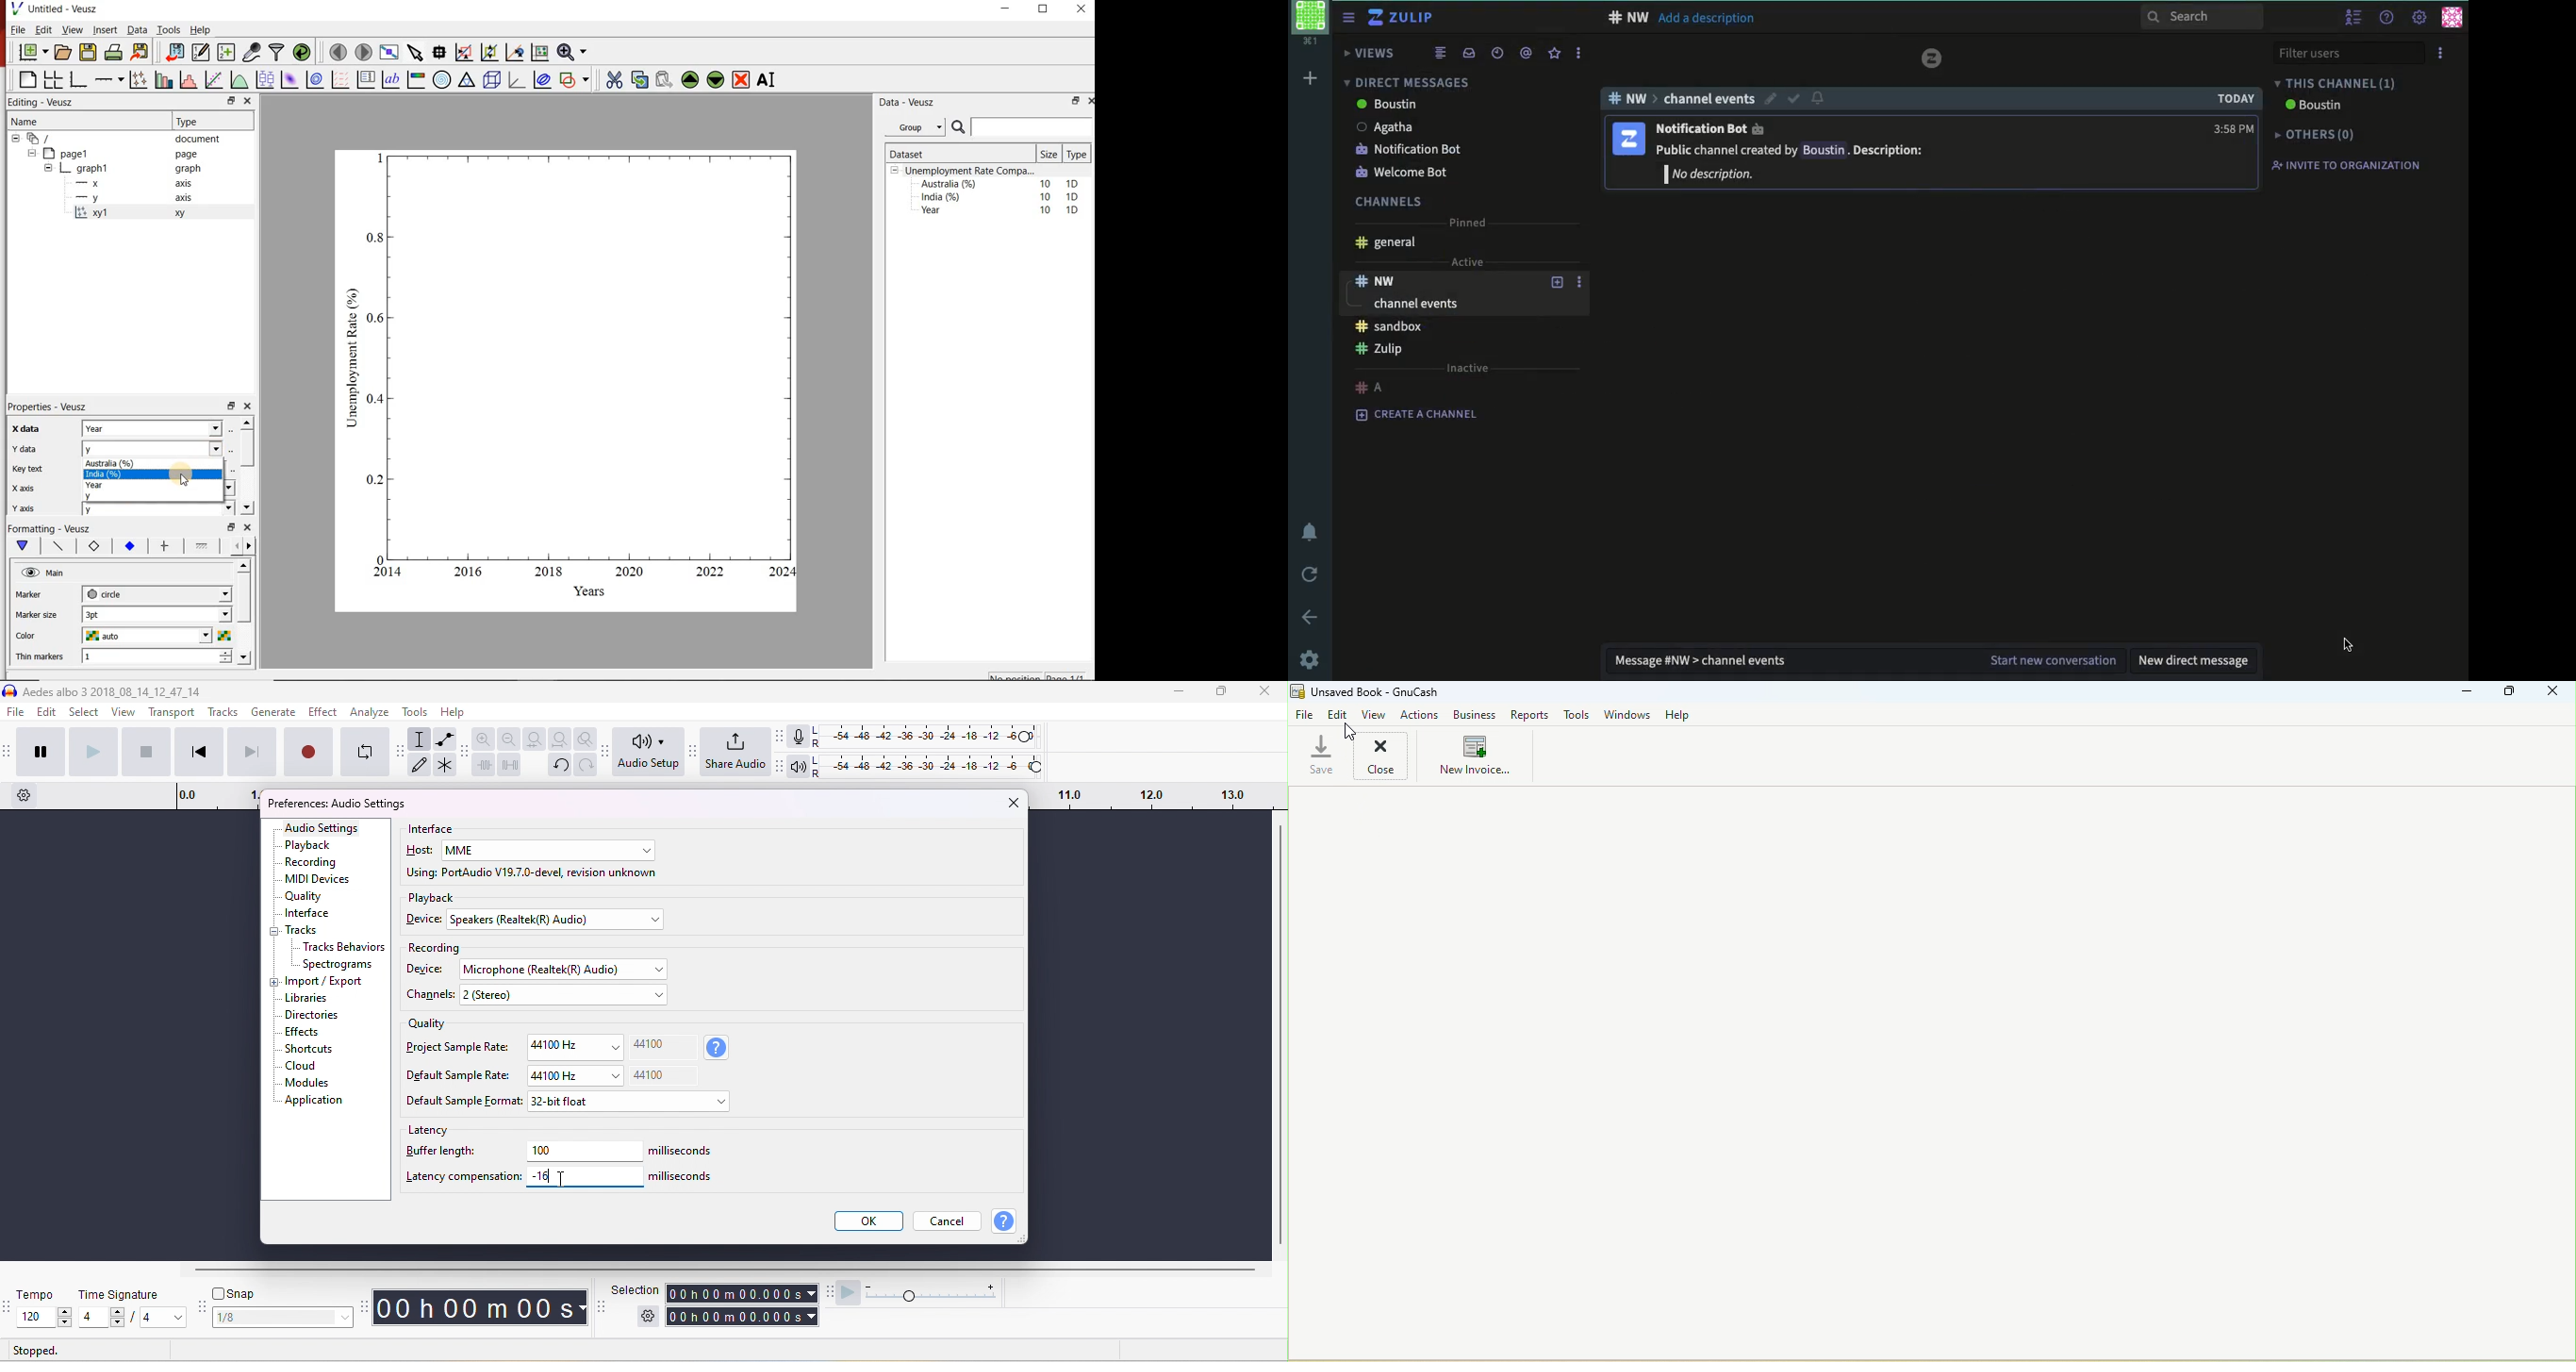 This screenshot has width=2576, height=1372. Describe the element at coordinates (135, 169) in the screenshot. I see `graph1
pl graph` at that location.